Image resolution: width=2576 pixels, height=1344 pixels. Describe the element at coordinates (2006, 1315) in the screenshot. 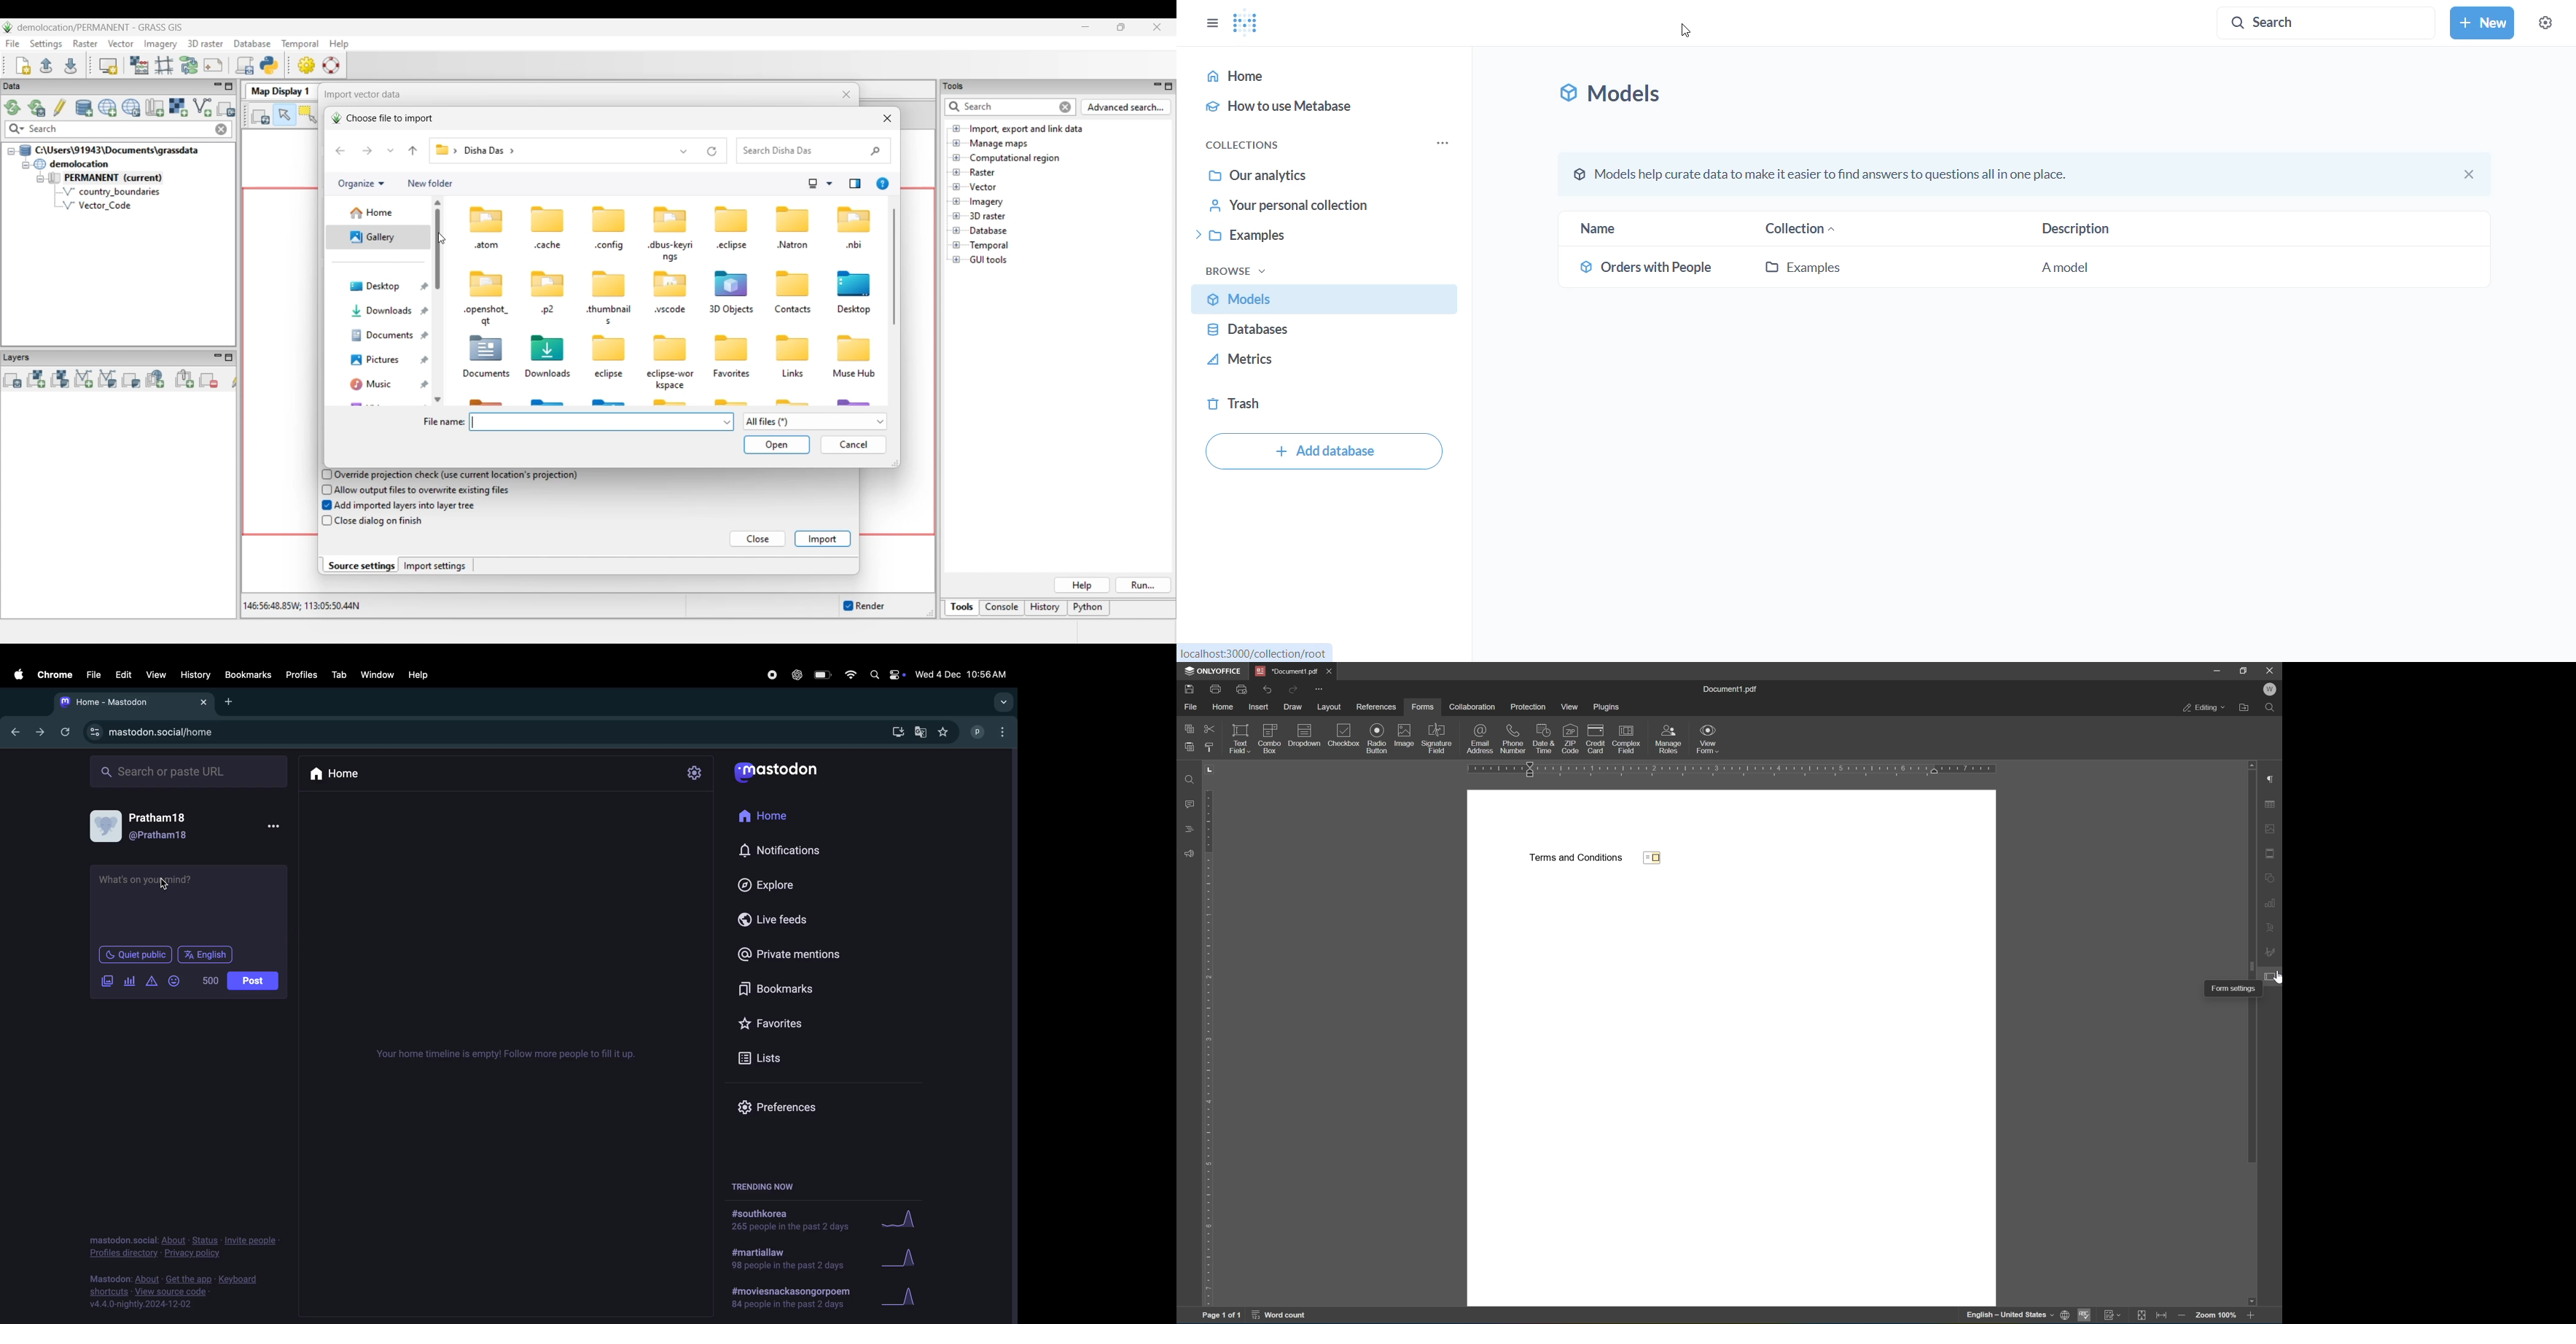

I see `English ~ United States` at that location.